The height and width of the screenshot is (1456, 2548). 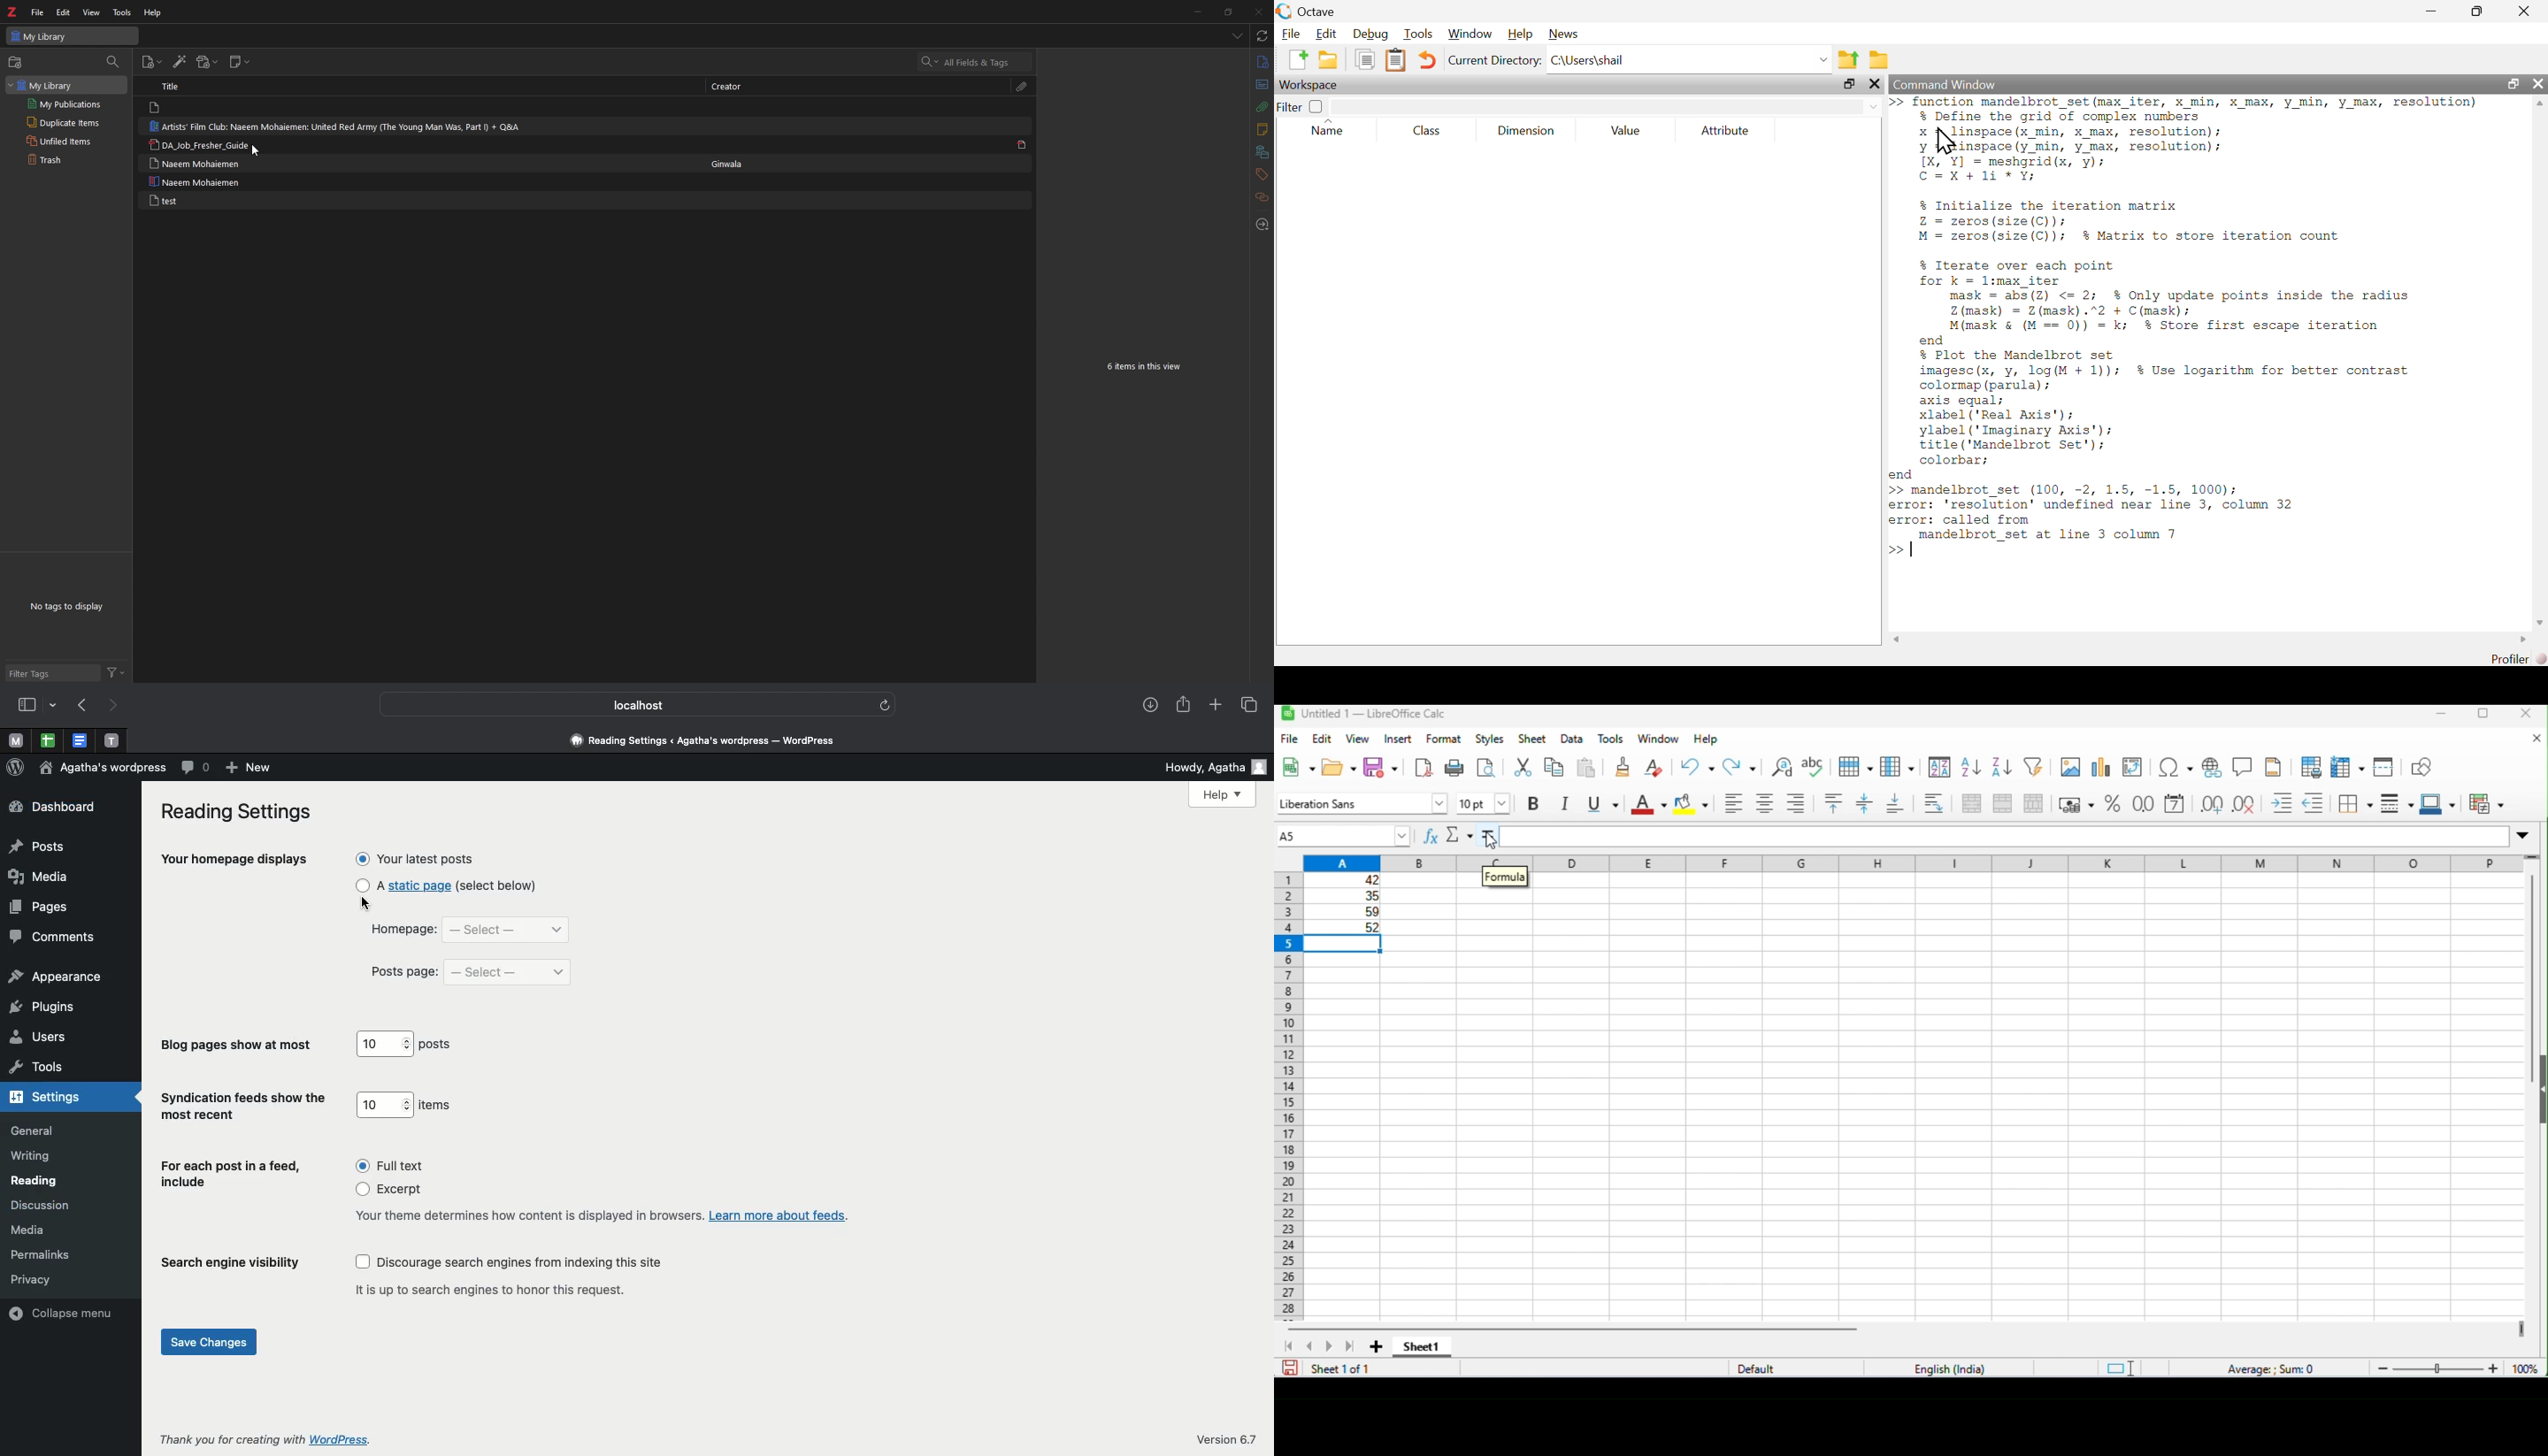 I want to click on my library, so click(x=72, y=36).